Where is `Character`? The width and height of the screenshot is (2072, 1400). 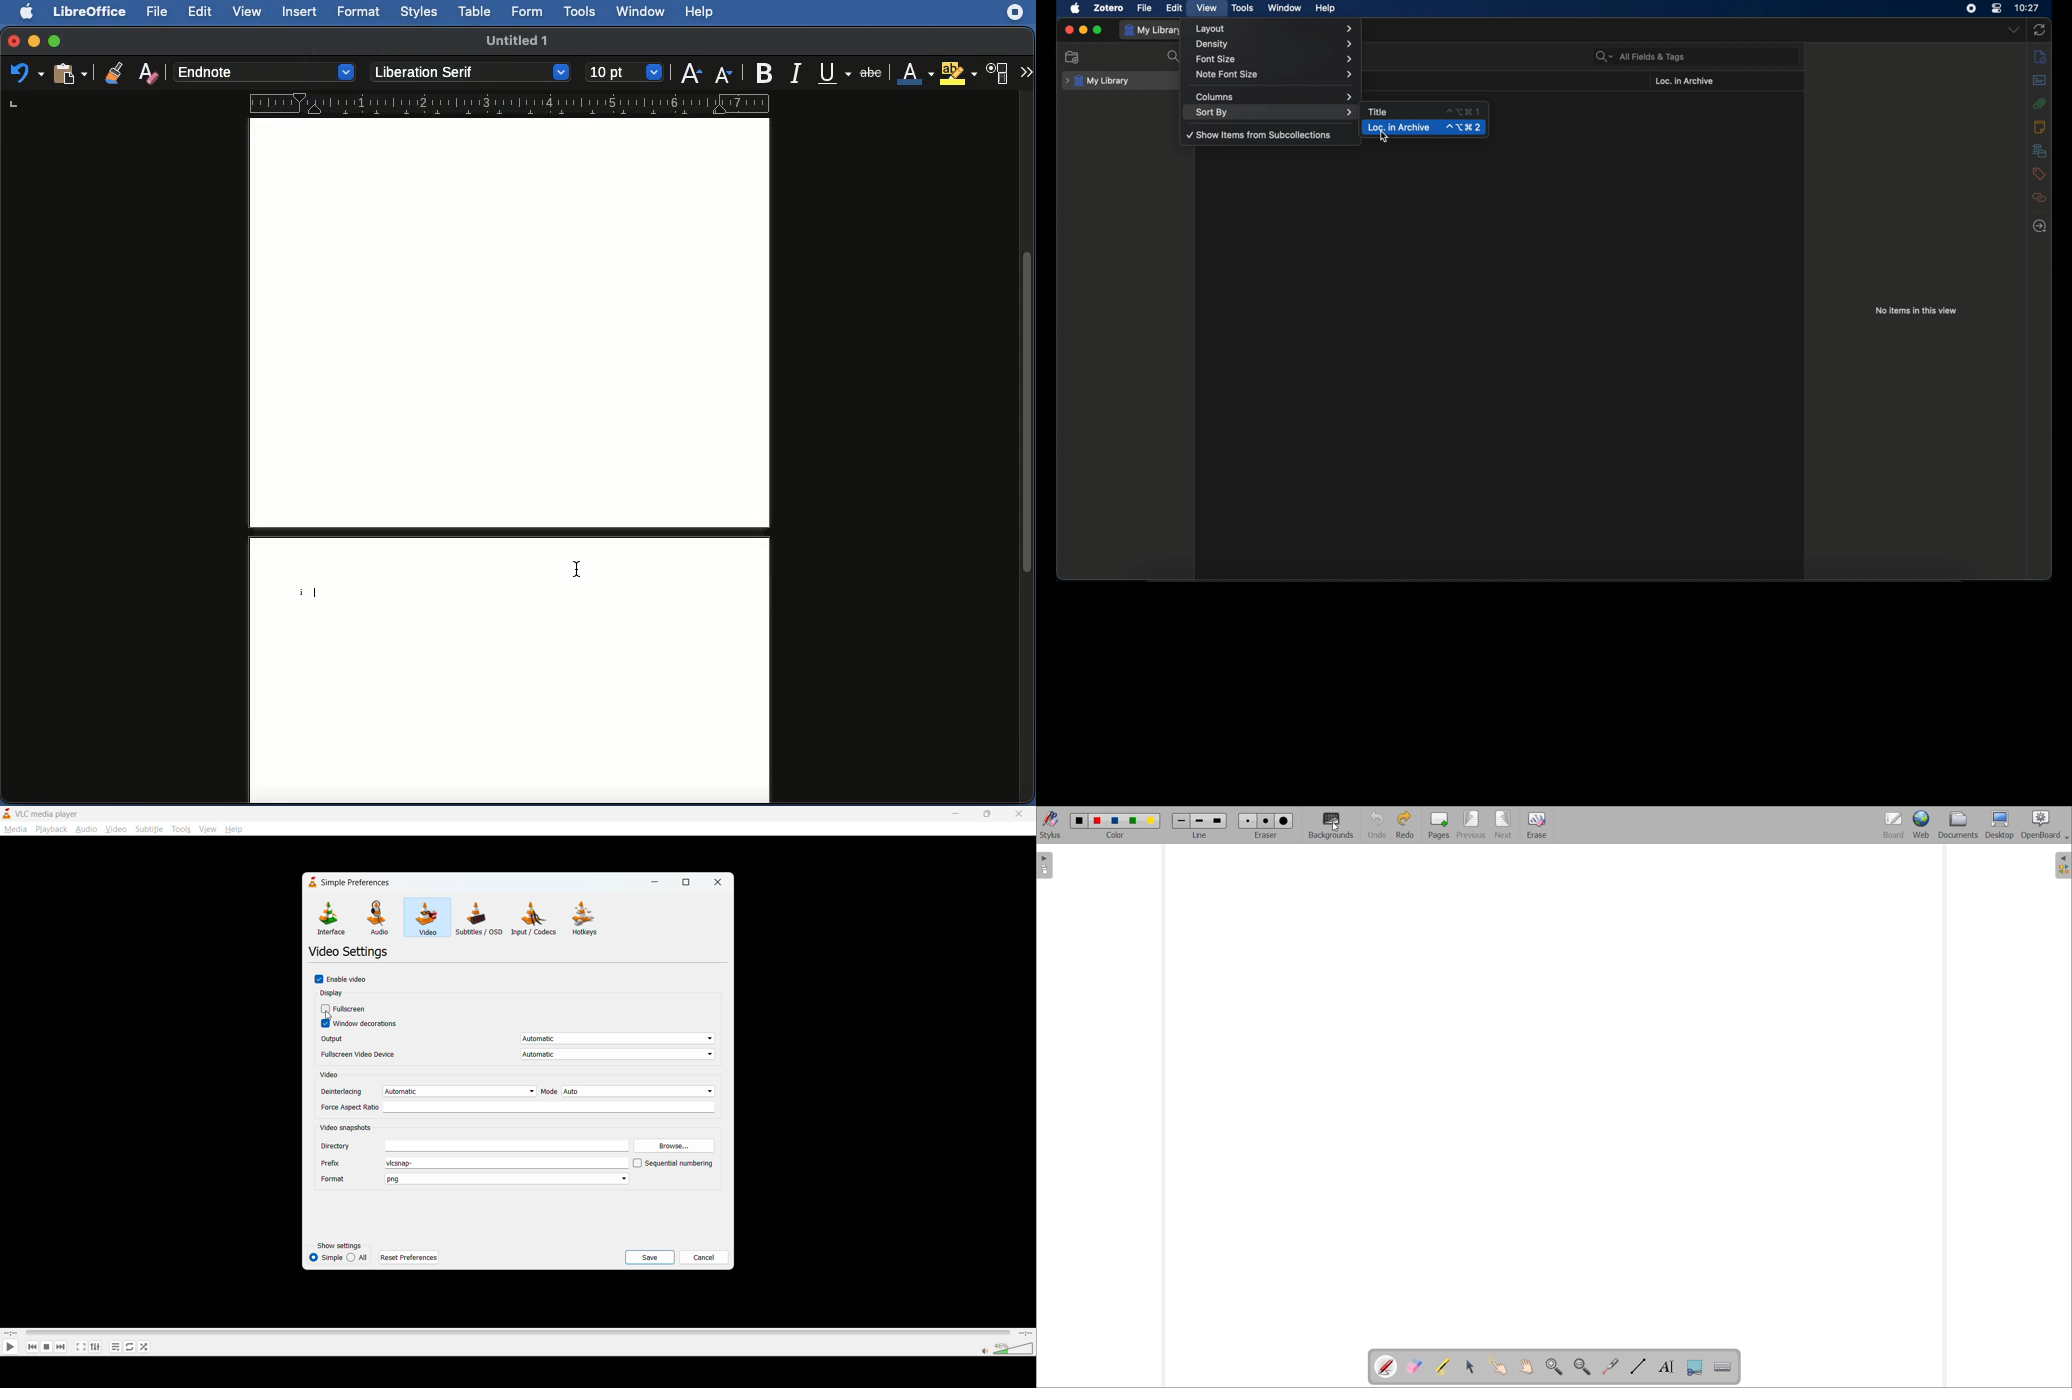 Character is located at coordinates (997, 74).